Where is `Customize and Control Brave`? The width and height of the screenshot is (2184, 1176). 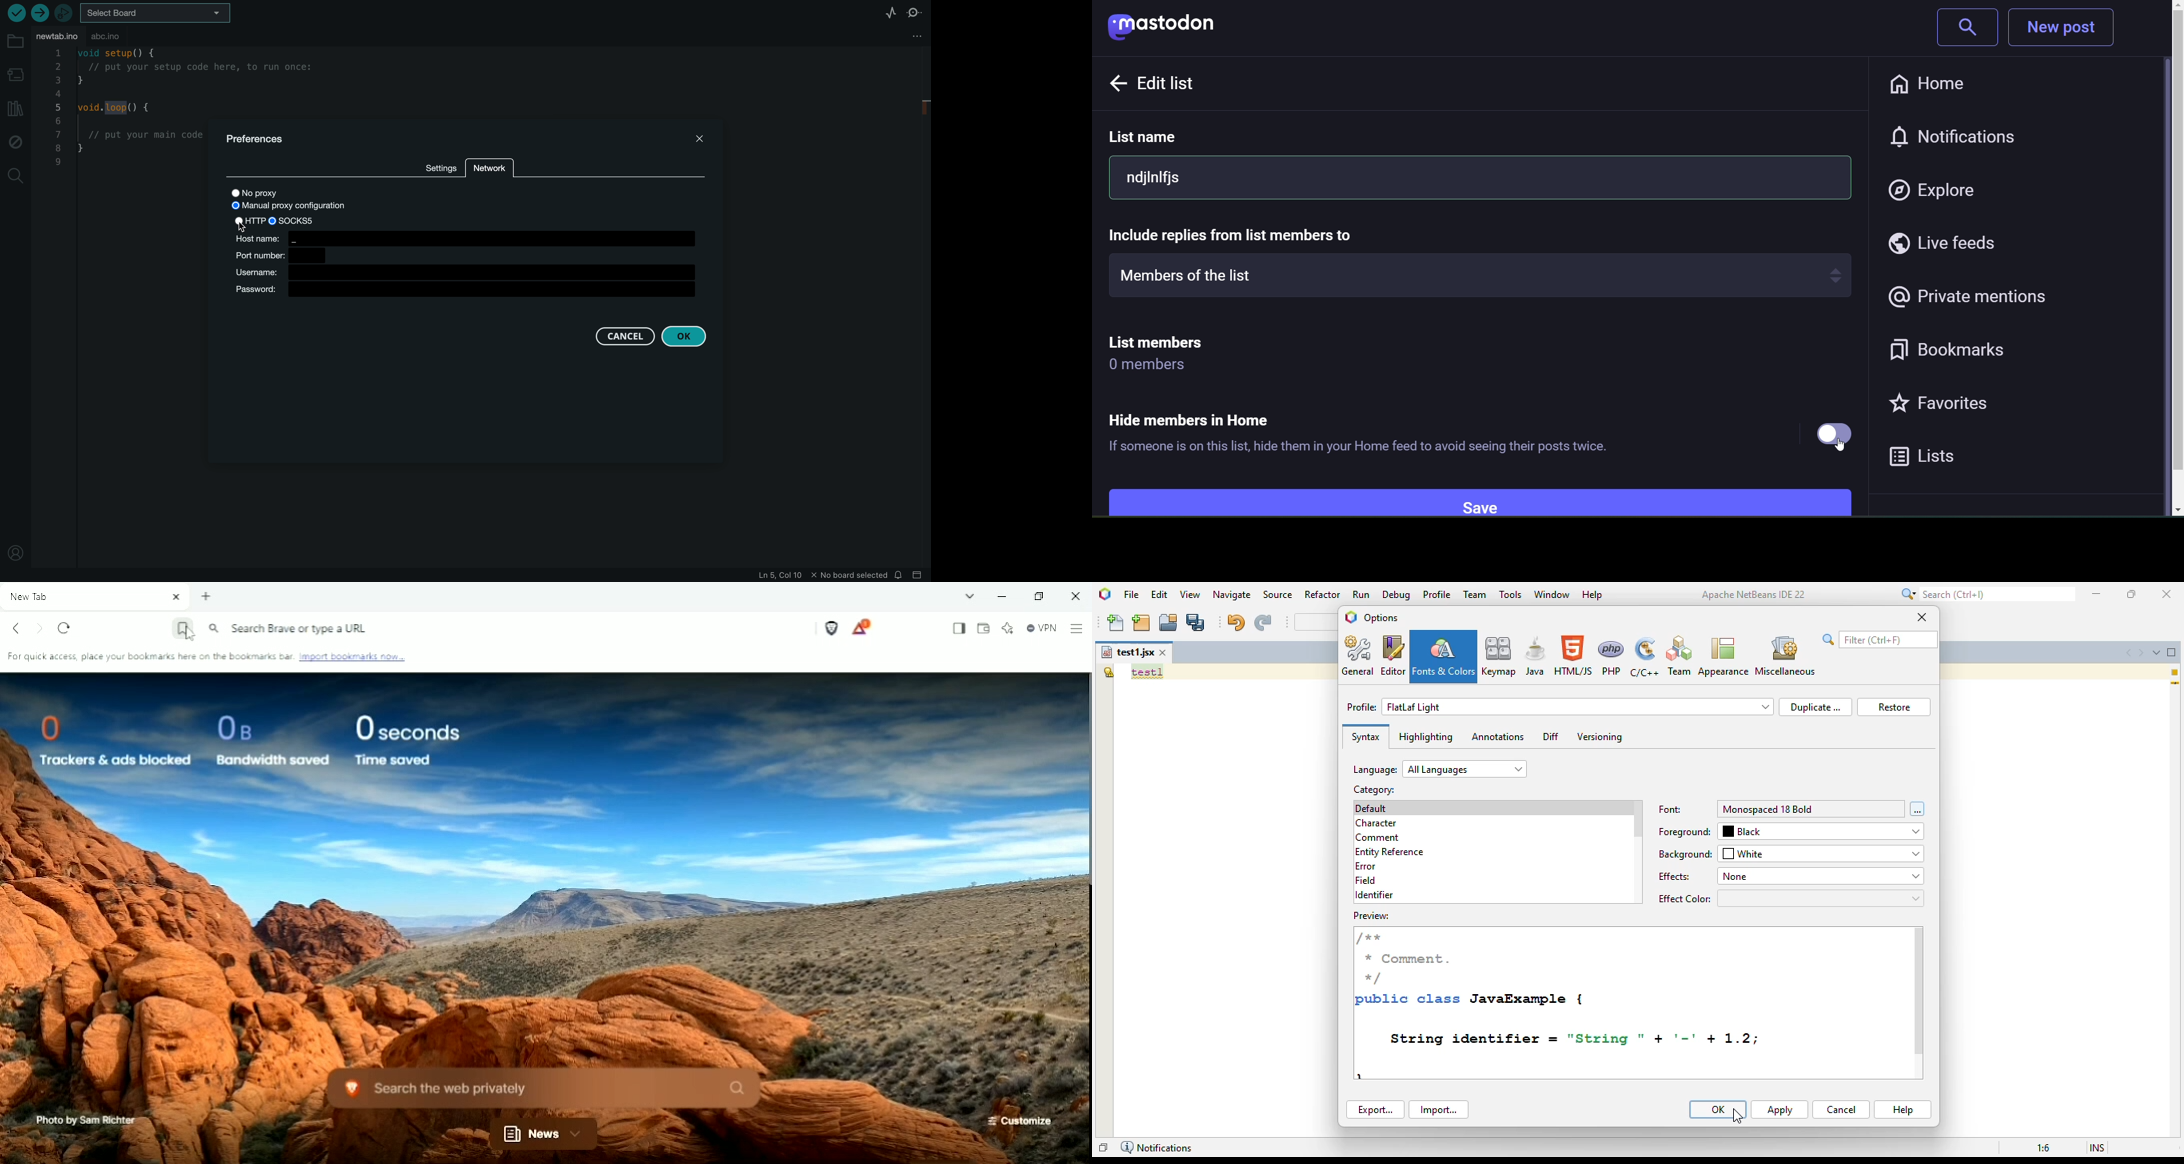 Customize and Control Brave is located at coordinates (1076, 629).